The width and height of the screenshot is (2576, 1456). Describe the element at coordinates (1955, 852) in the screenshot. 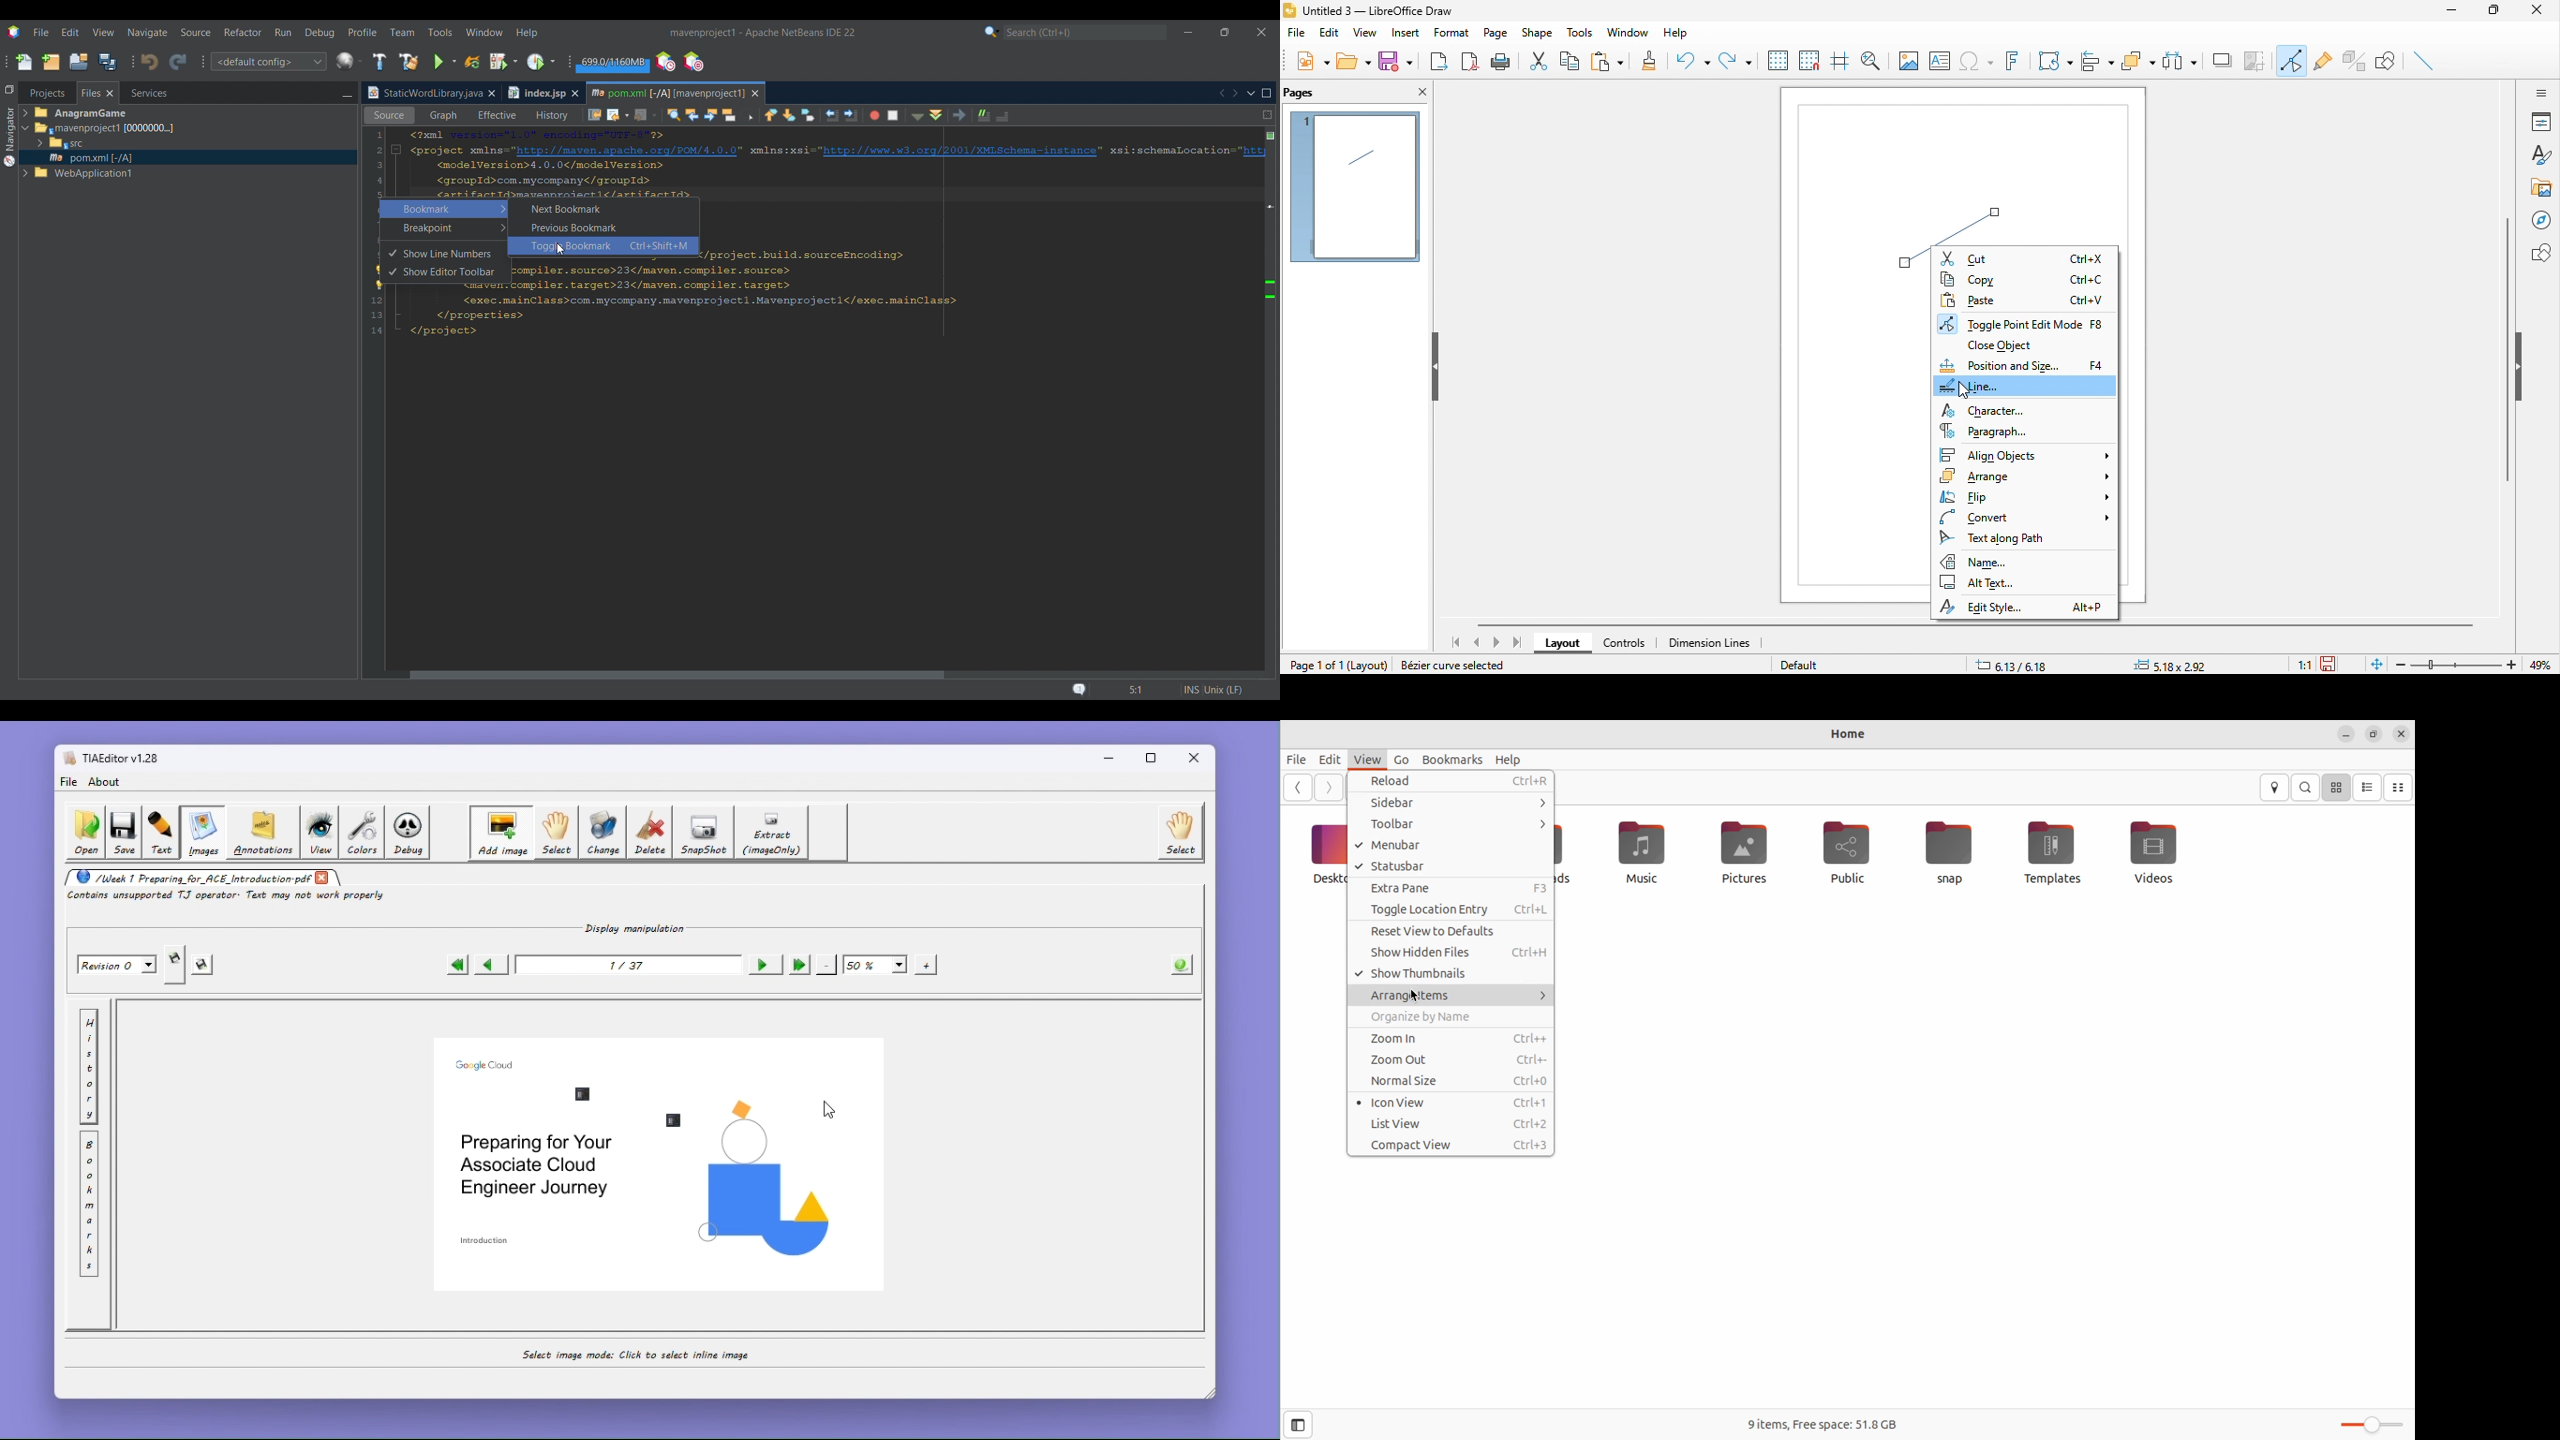

I see `snap files` at that location.